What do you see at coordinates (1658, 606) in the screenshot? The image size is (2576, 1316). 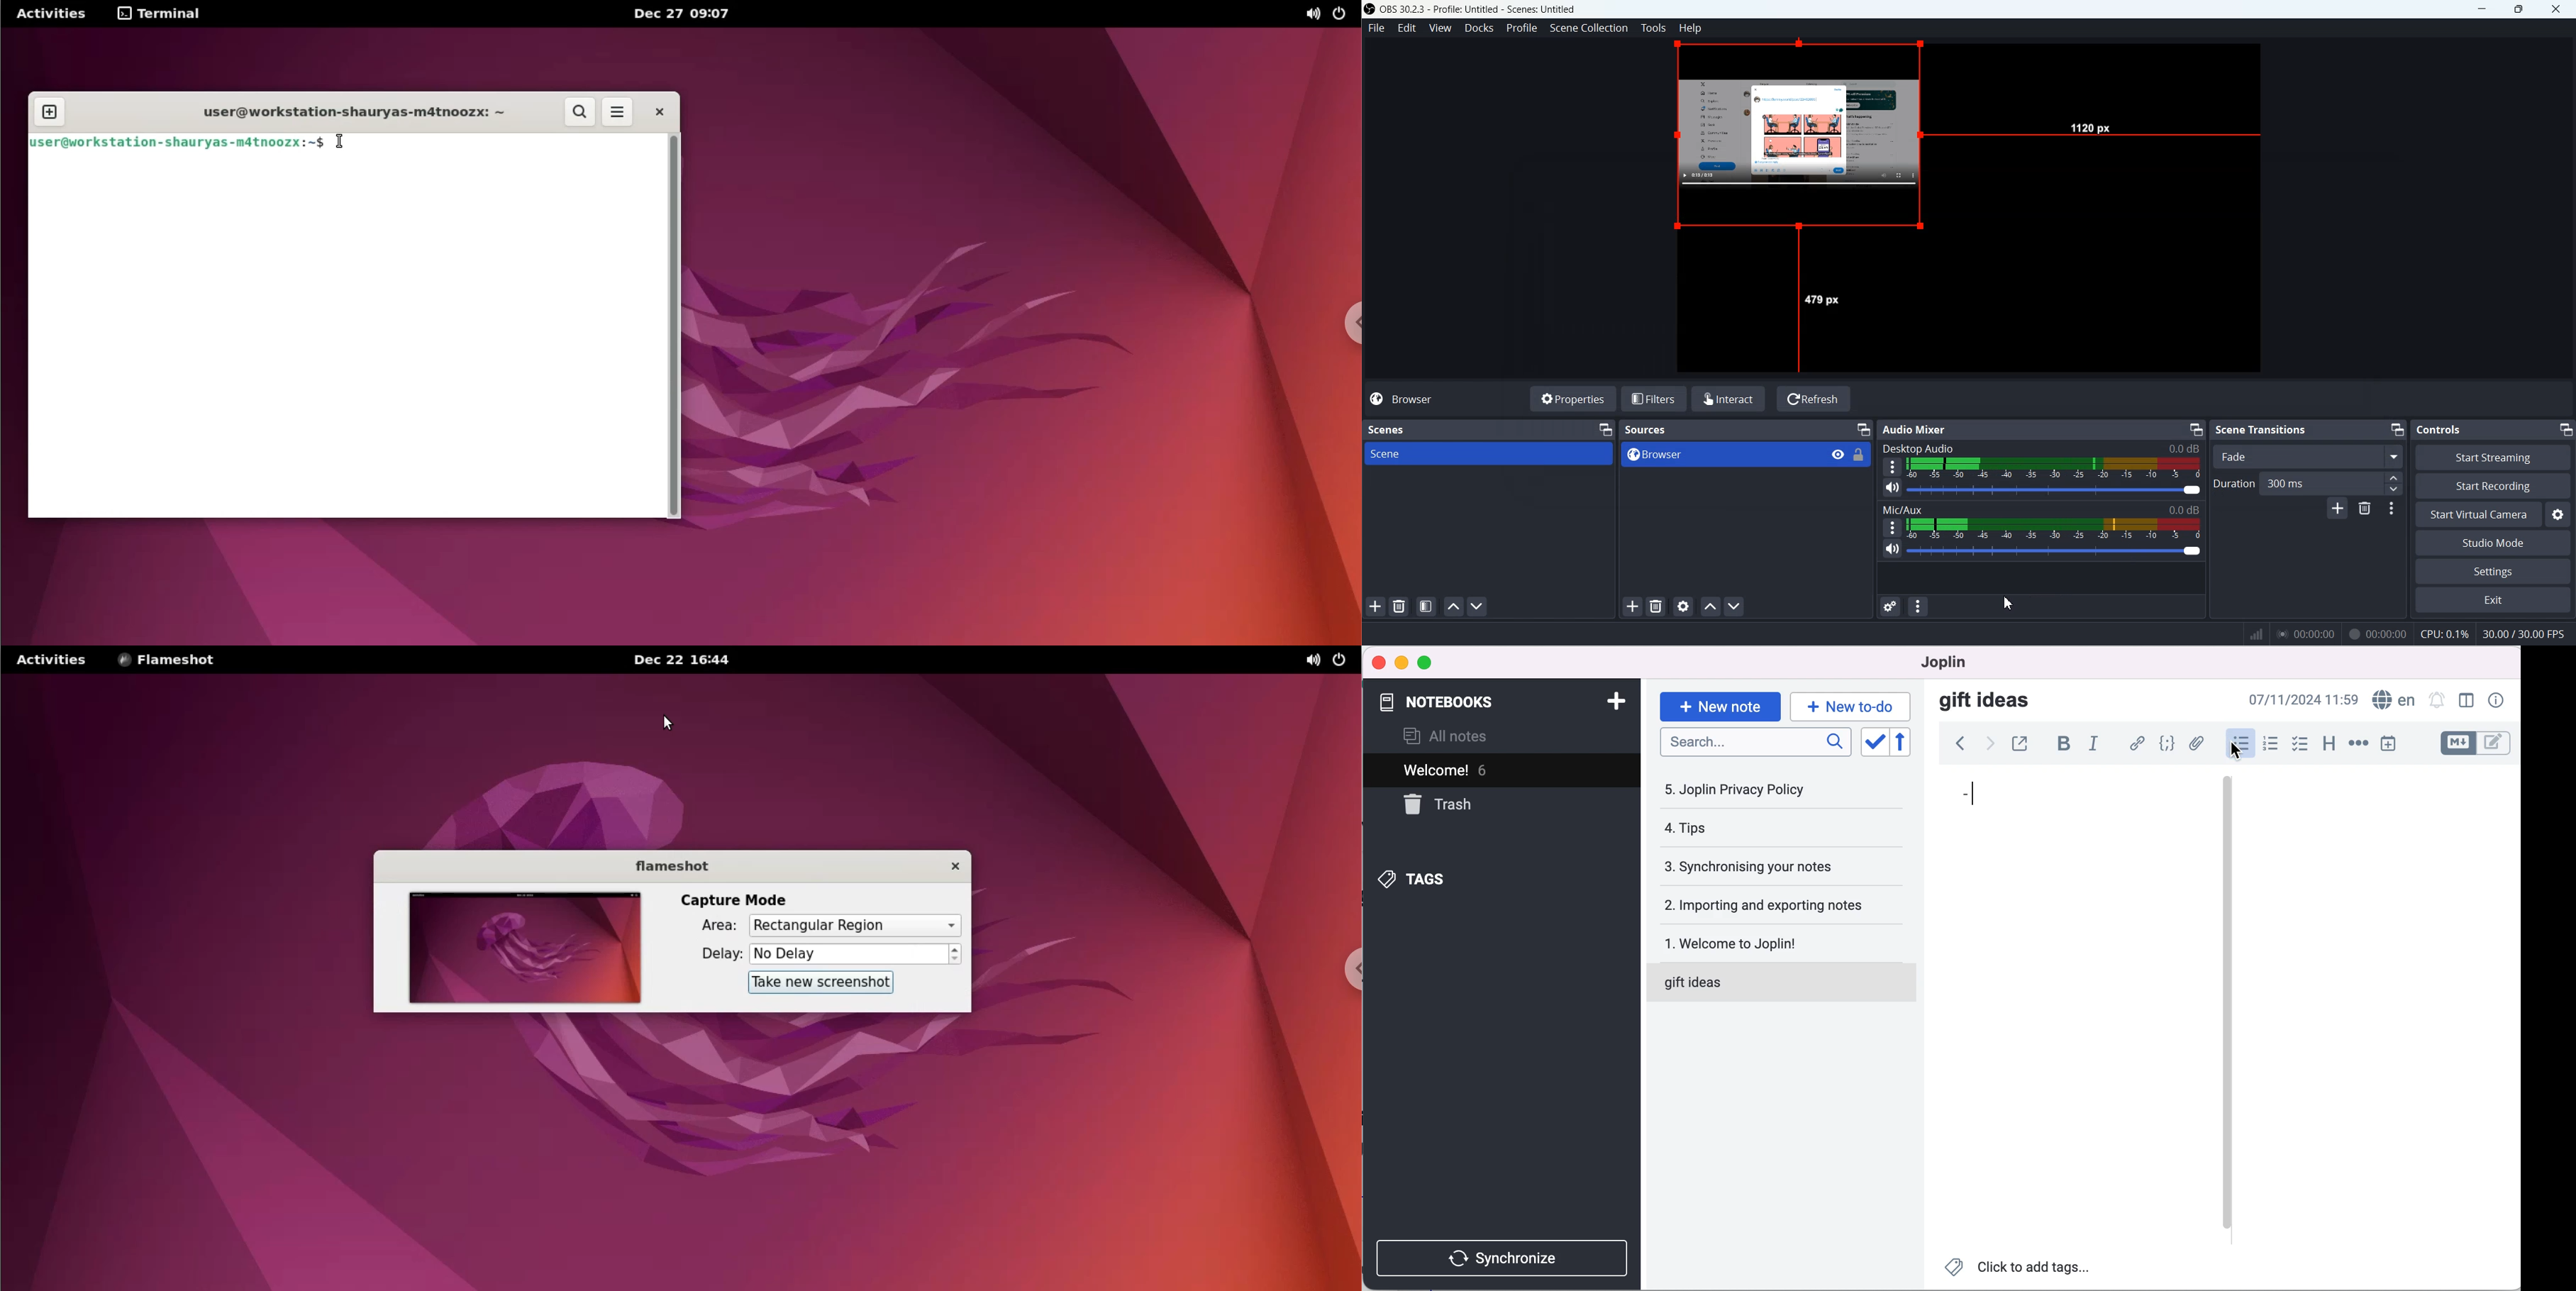 I see `Delete selected sources` at bounding box center [1658, 606].